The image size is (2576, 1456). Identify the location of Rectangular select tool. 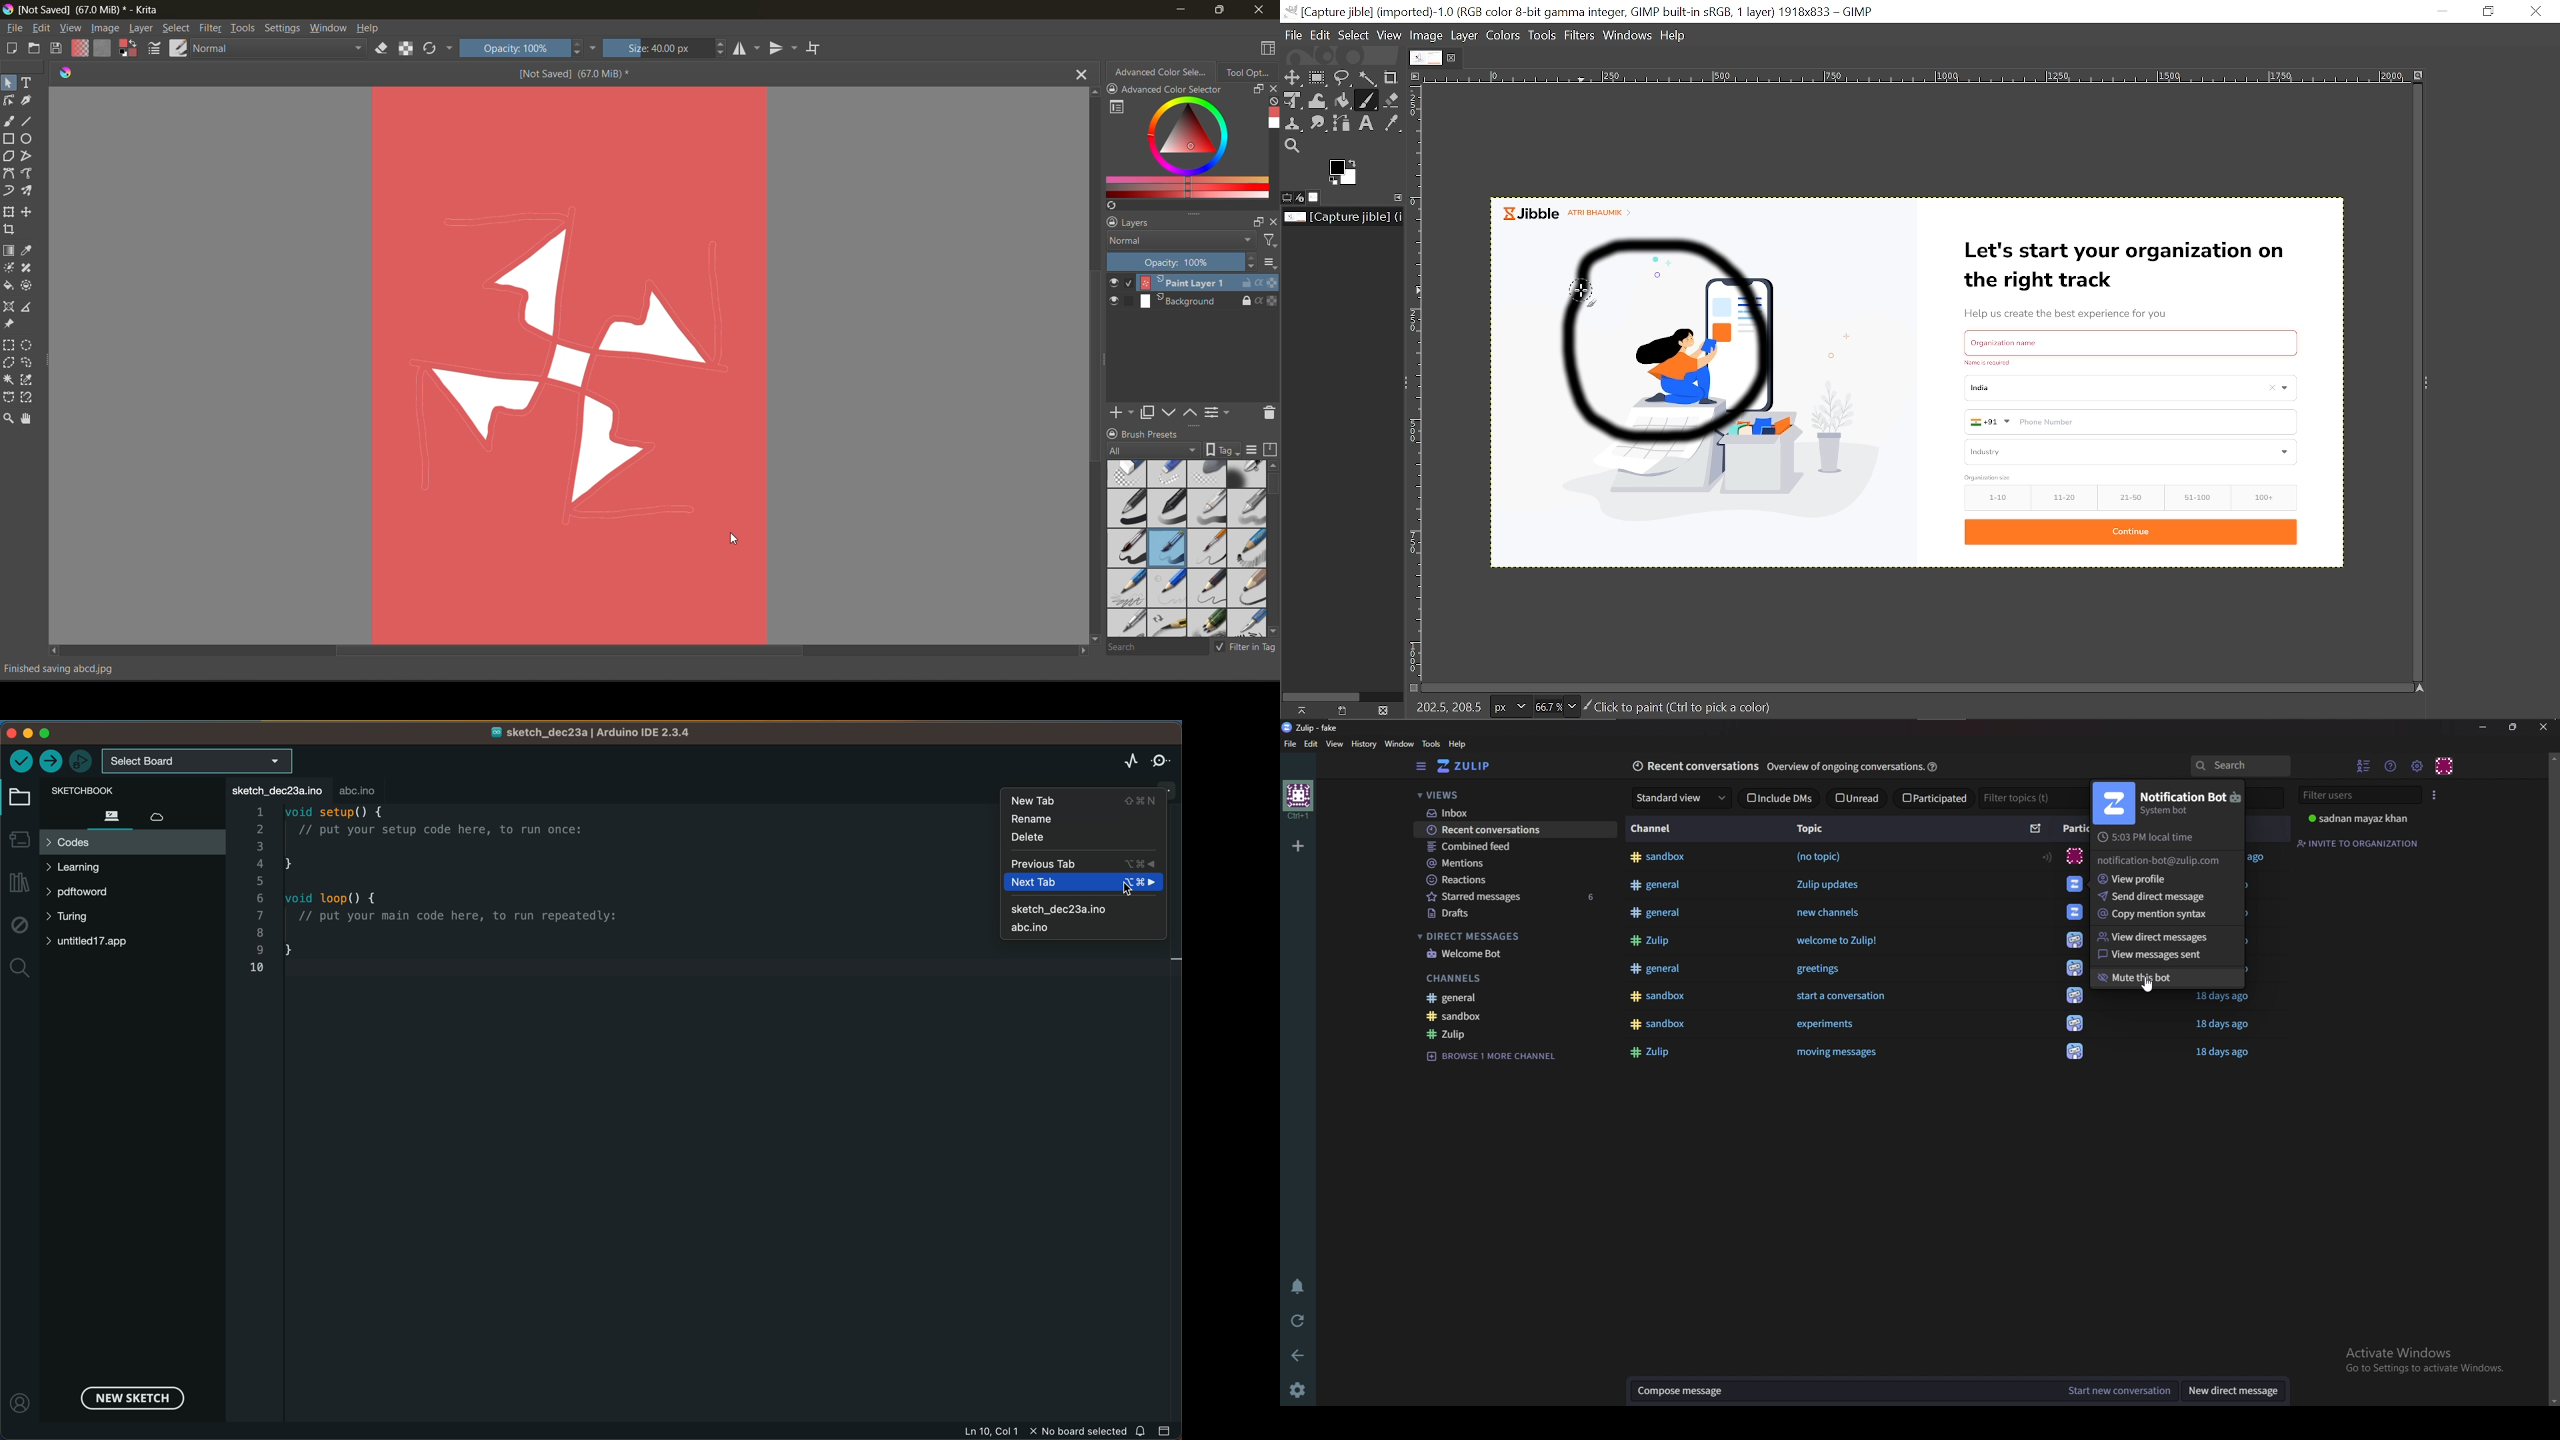
(1318, 78).